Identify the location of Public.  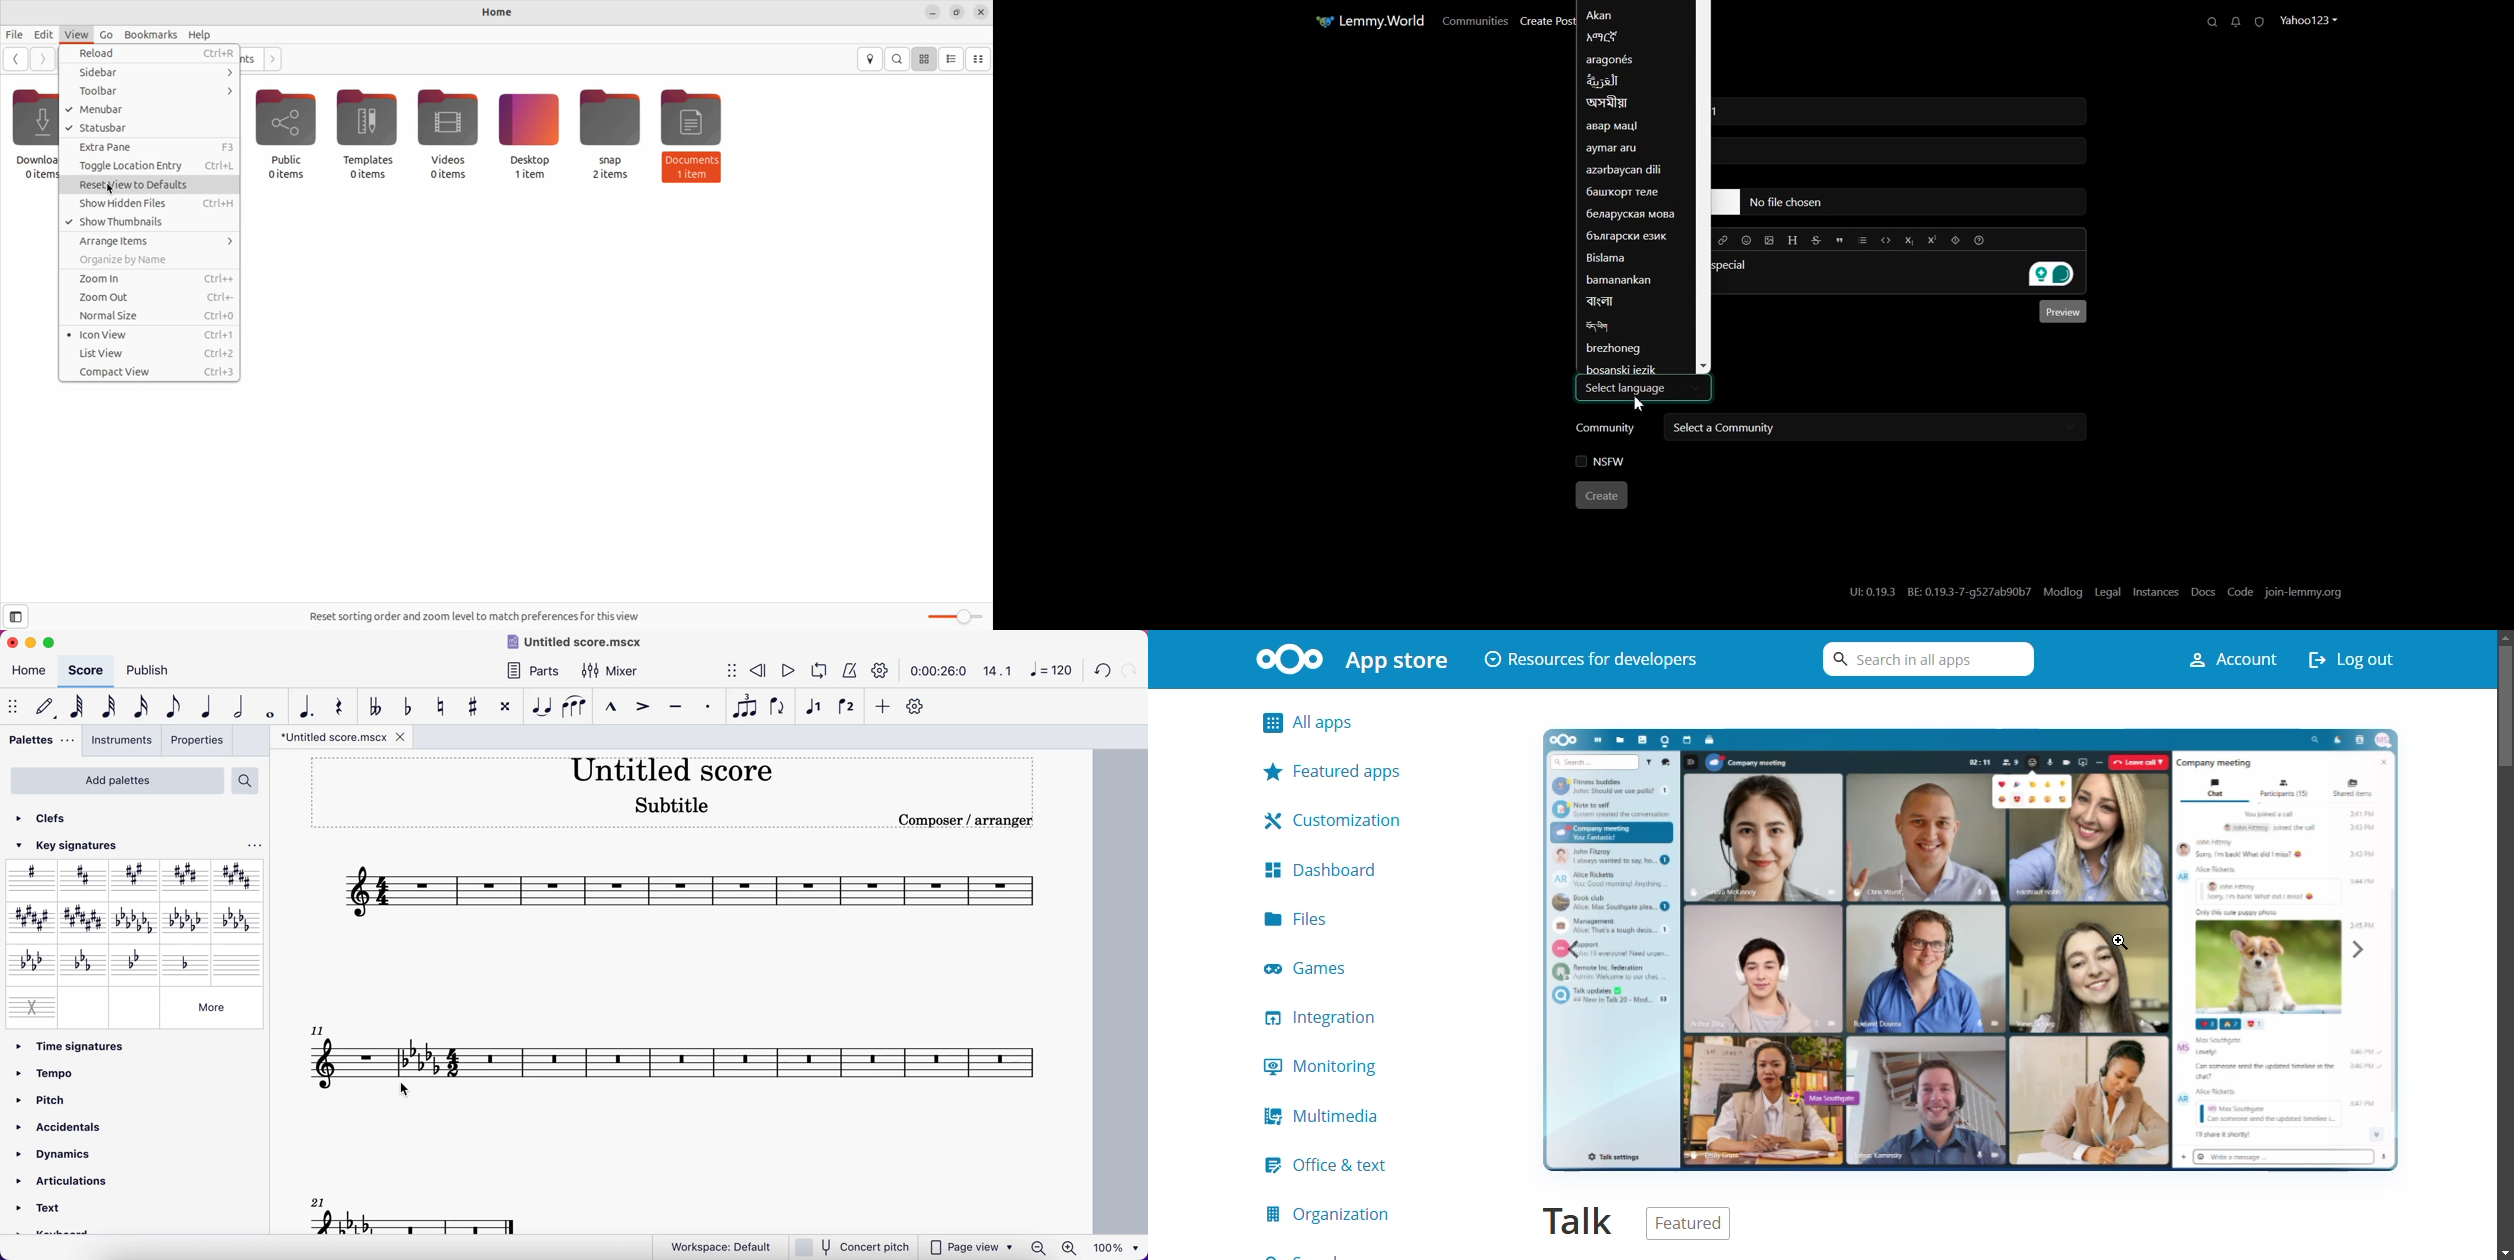
(288, 123).